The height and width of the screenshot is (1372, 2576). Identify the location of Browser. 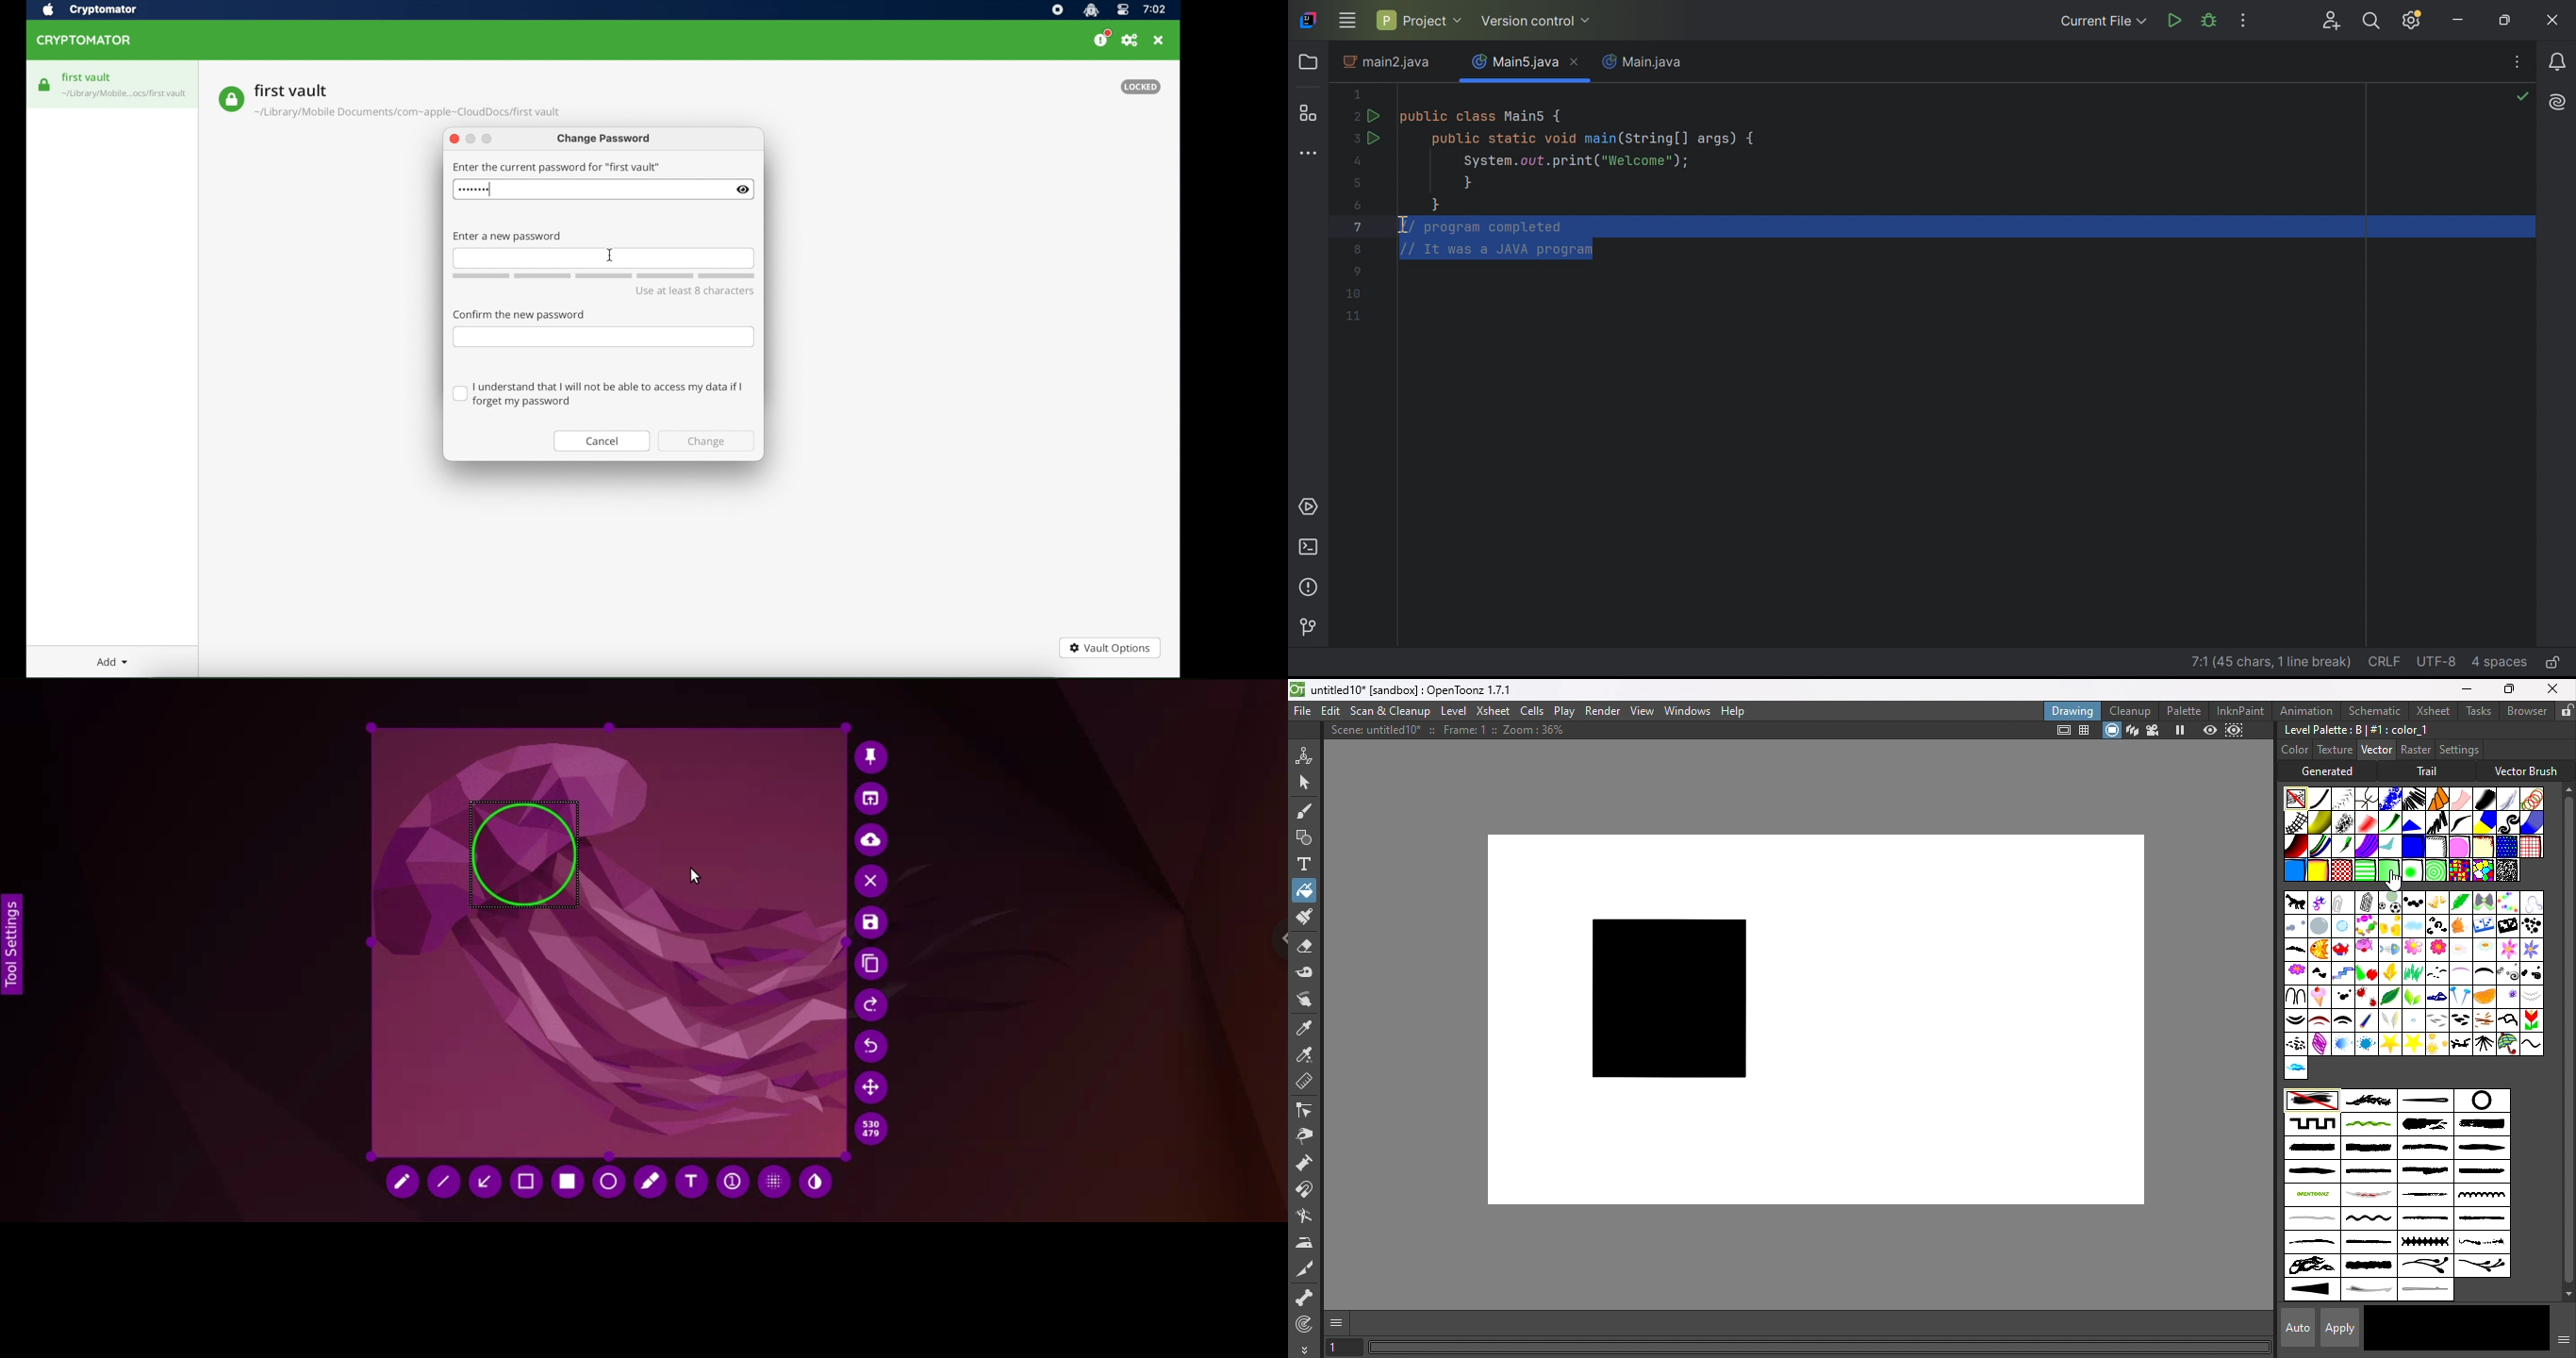
(2526, 710).